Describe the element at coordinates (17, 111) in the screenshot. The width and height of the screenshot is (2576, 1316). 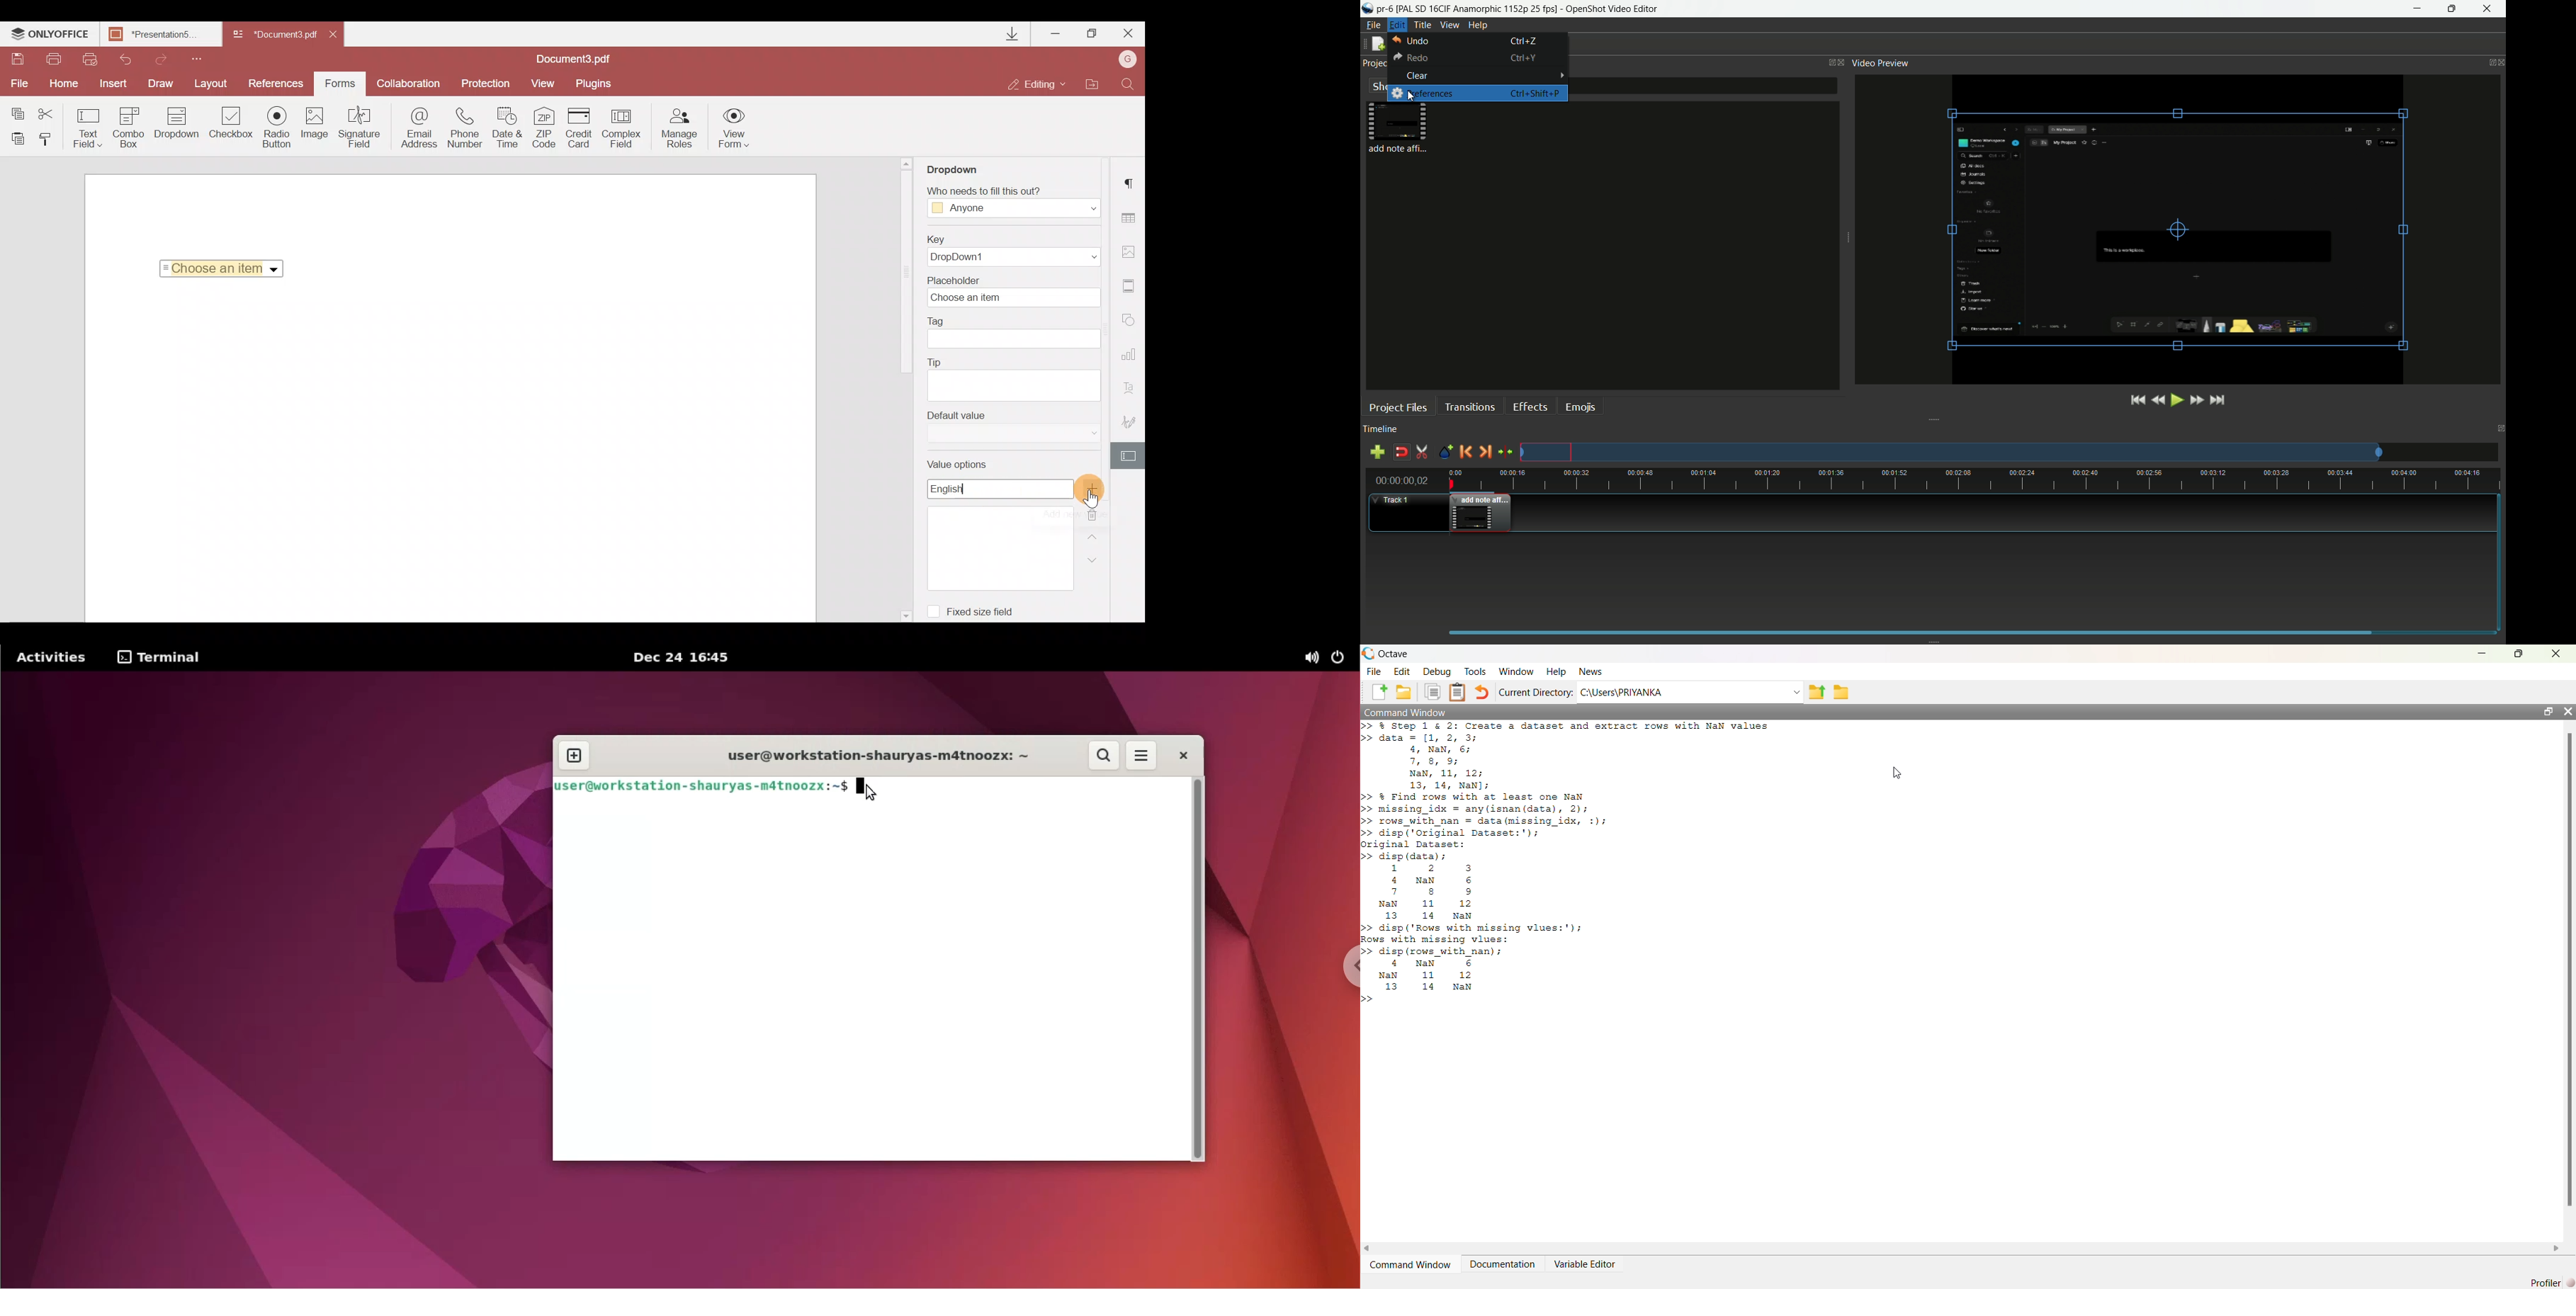
I see `Copy` at that location.